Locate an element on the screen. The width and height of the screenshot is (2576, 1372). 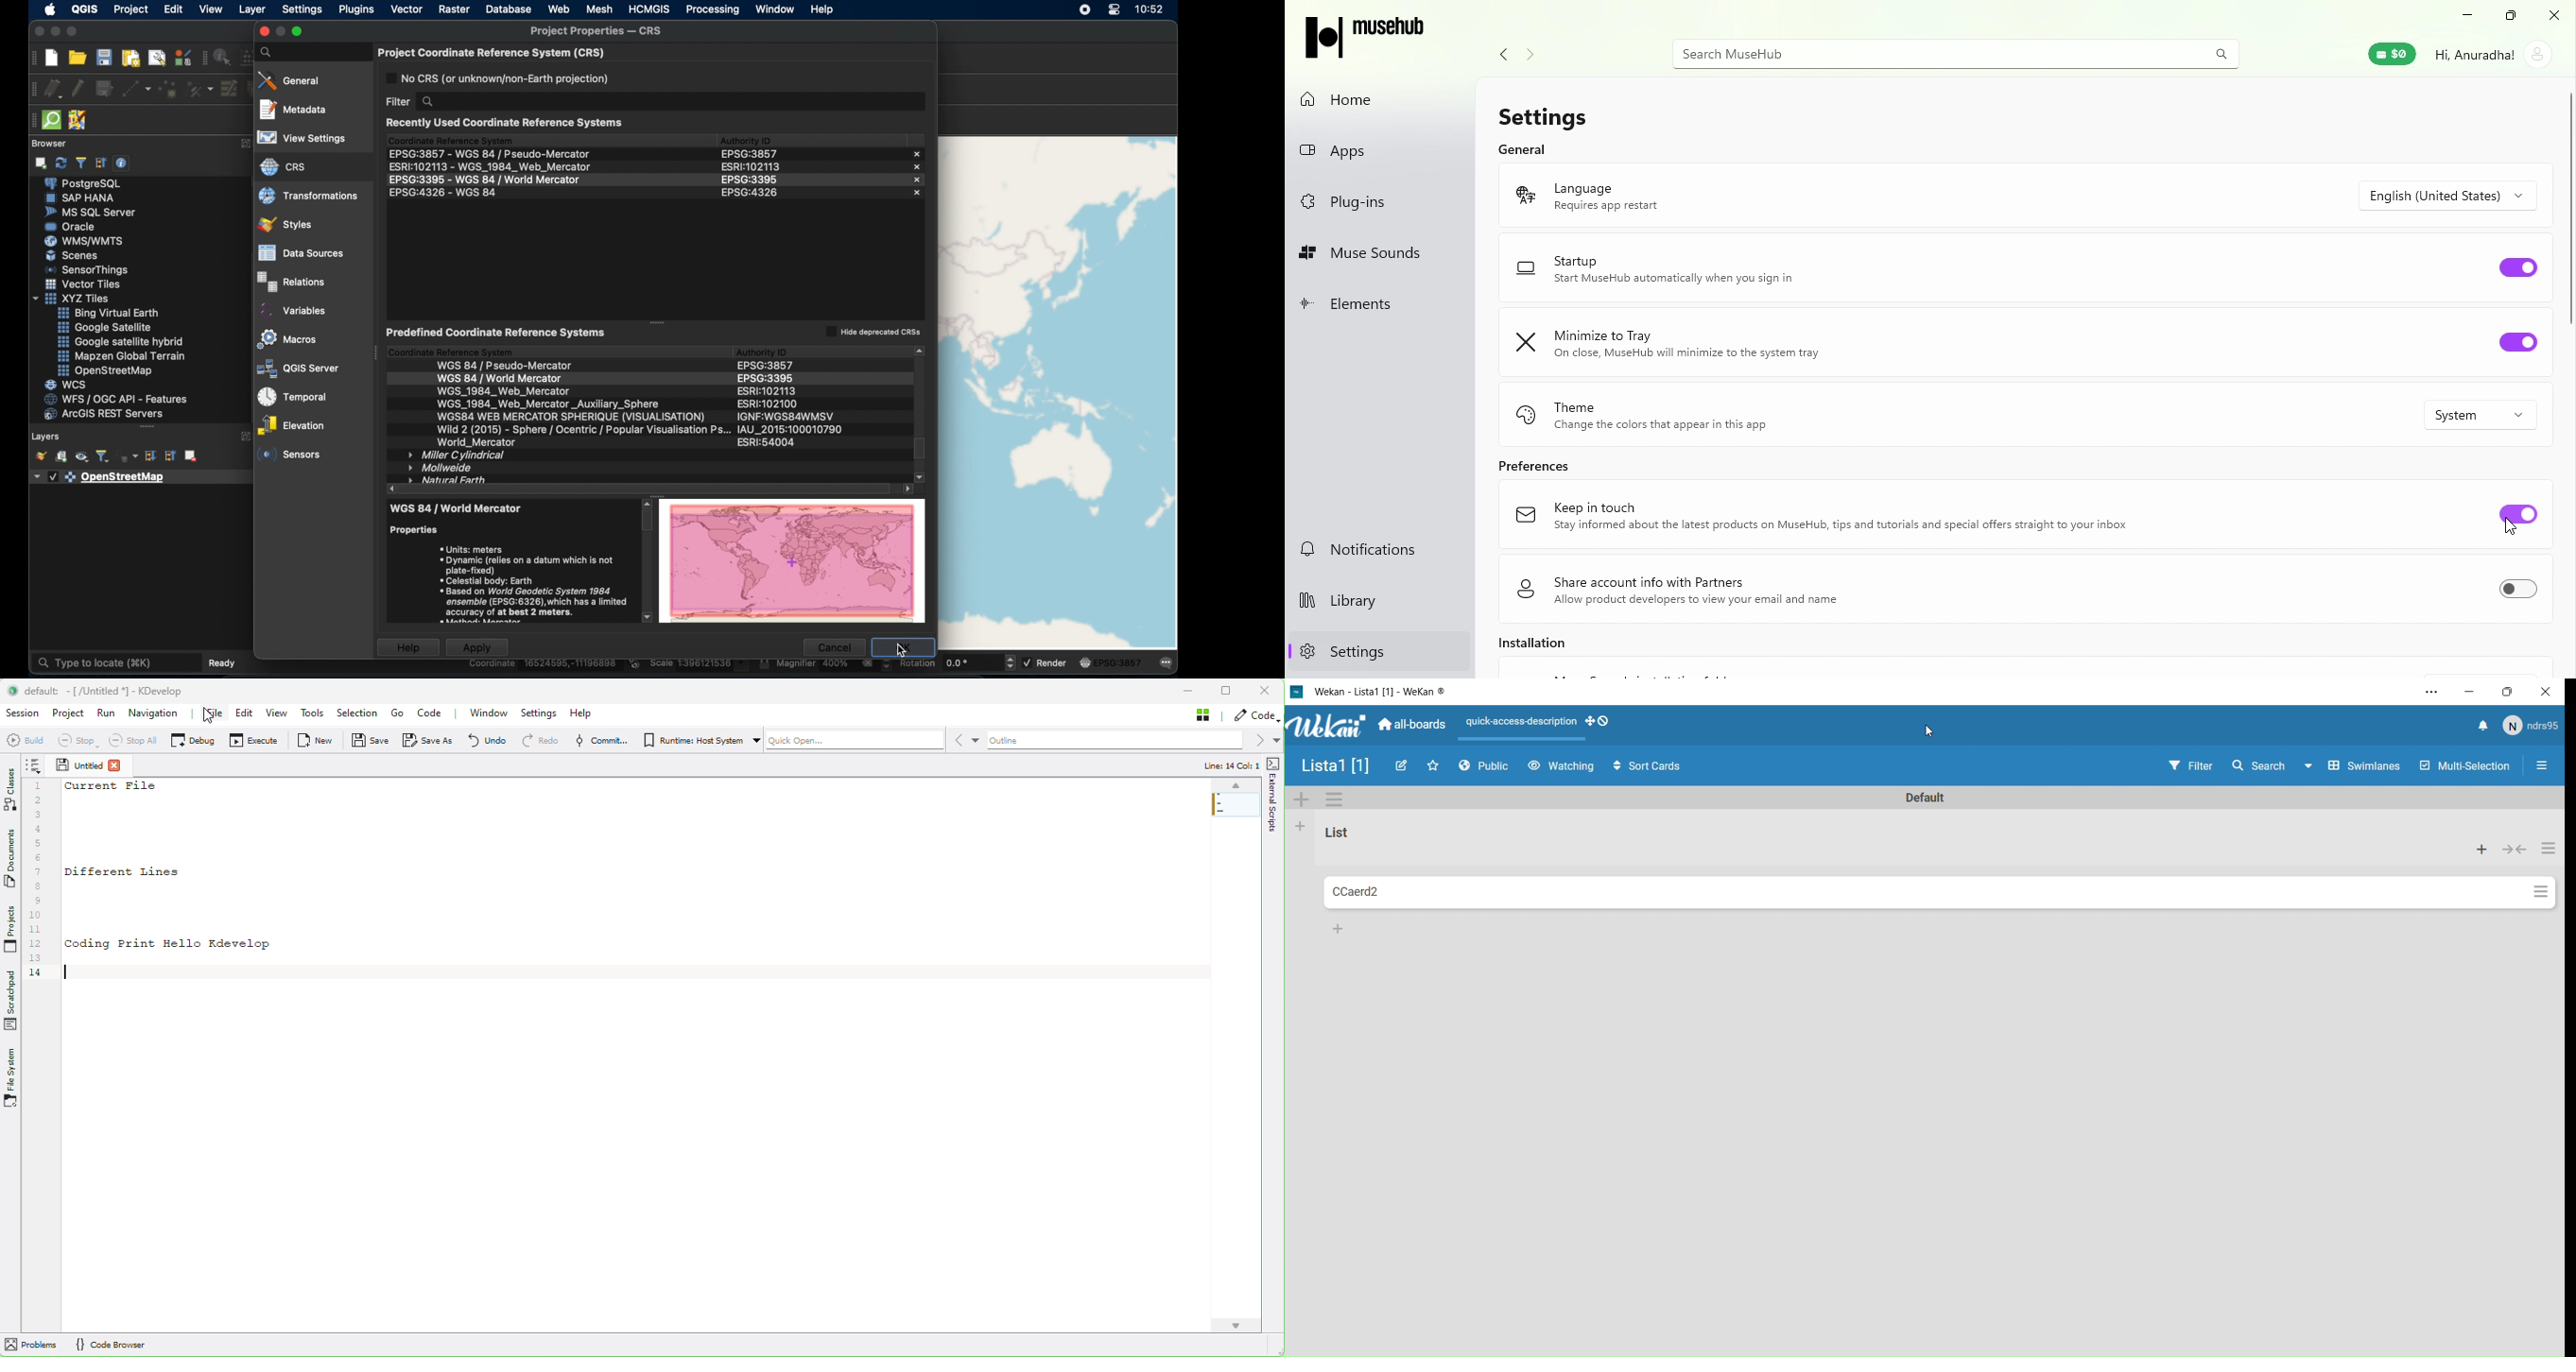
Boards is located at coordinates (1411, 728).